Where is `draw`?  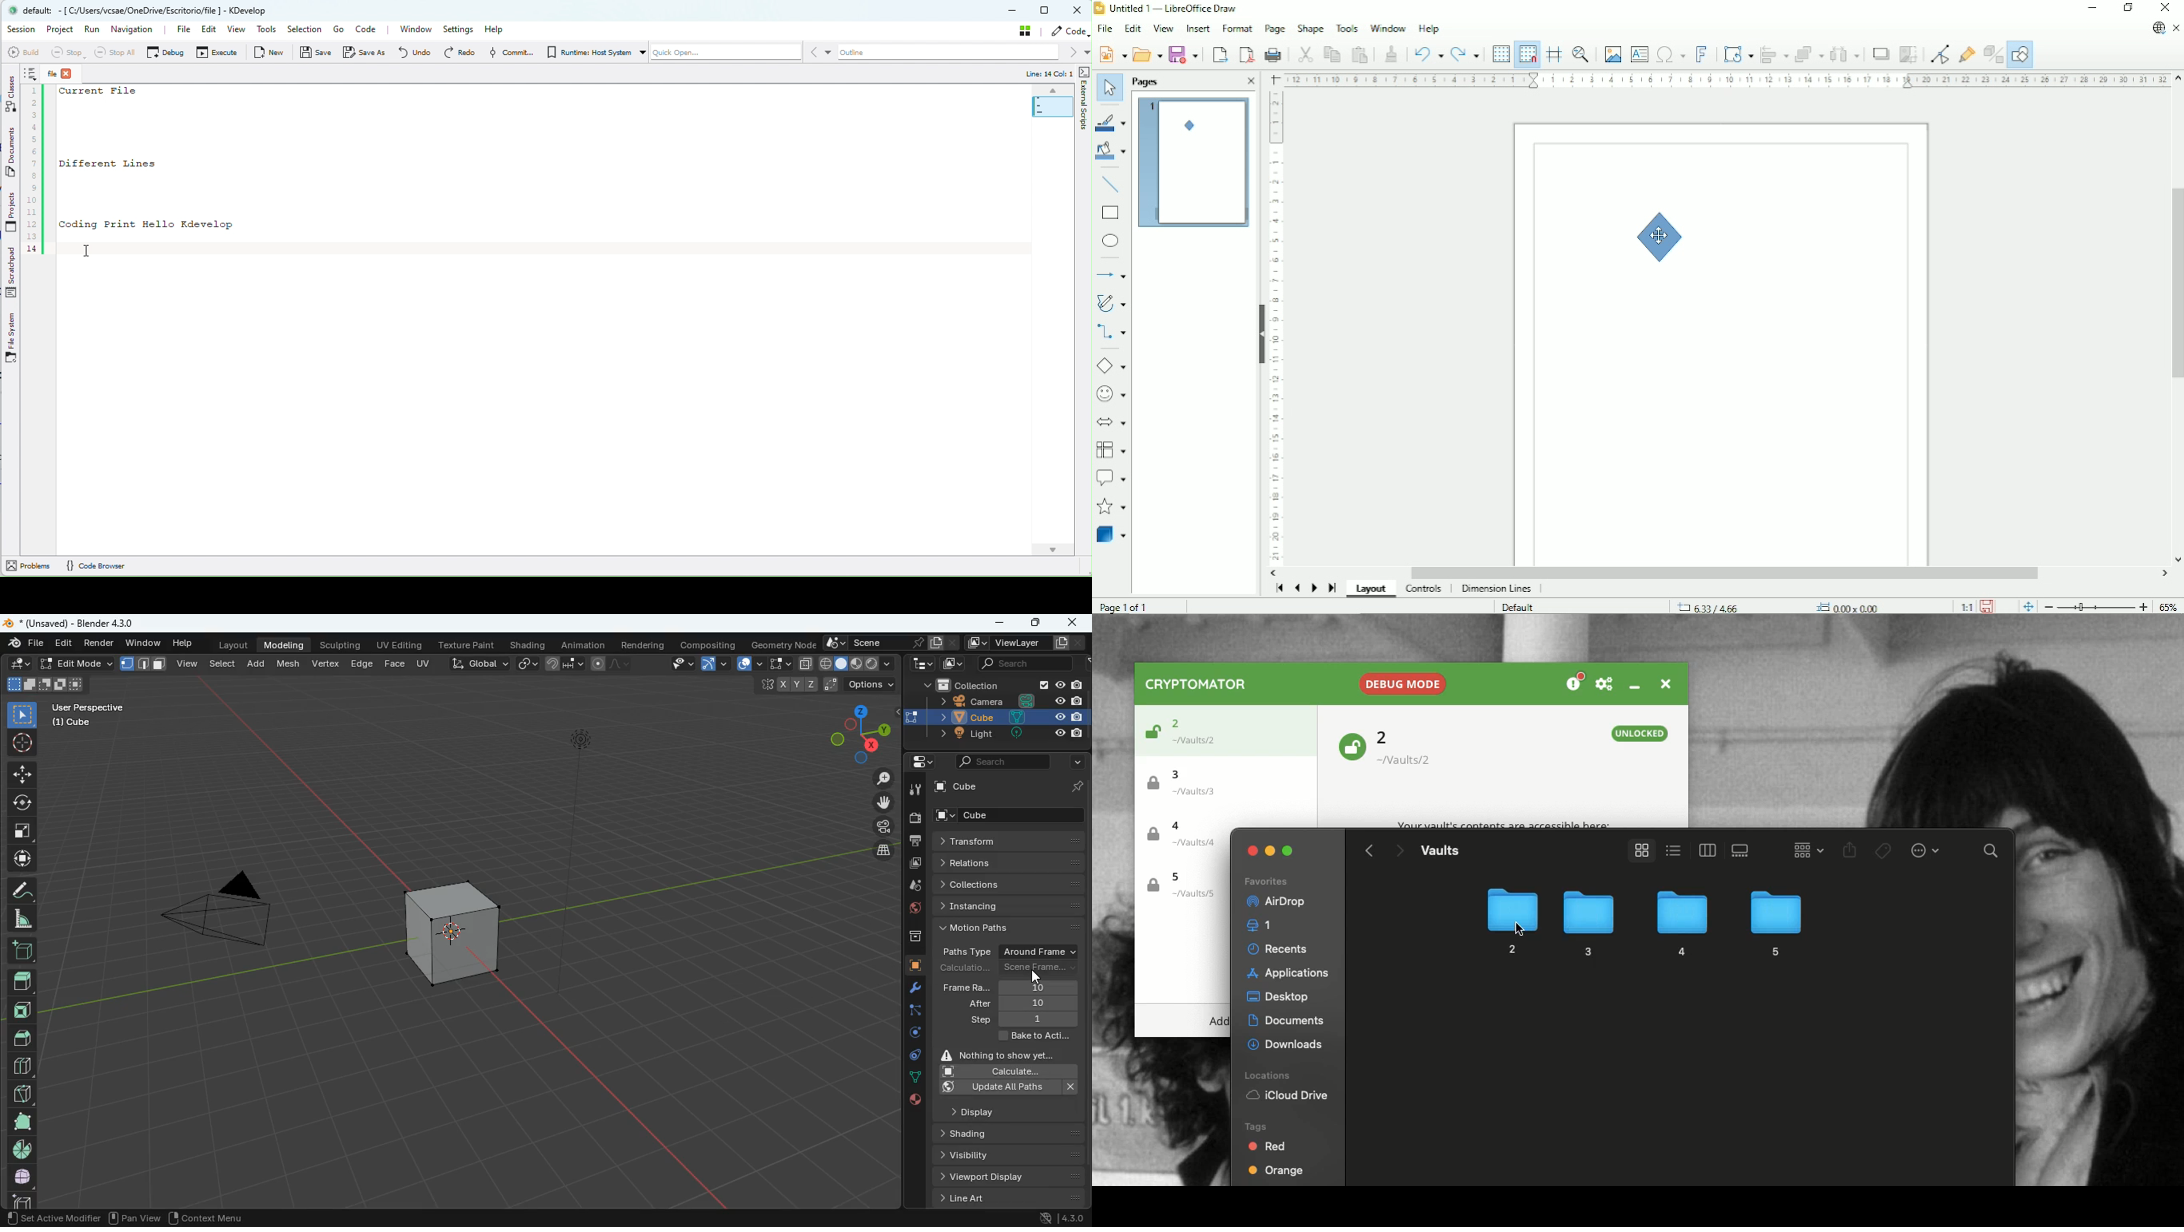 draw is located at coordinates (608, 664).